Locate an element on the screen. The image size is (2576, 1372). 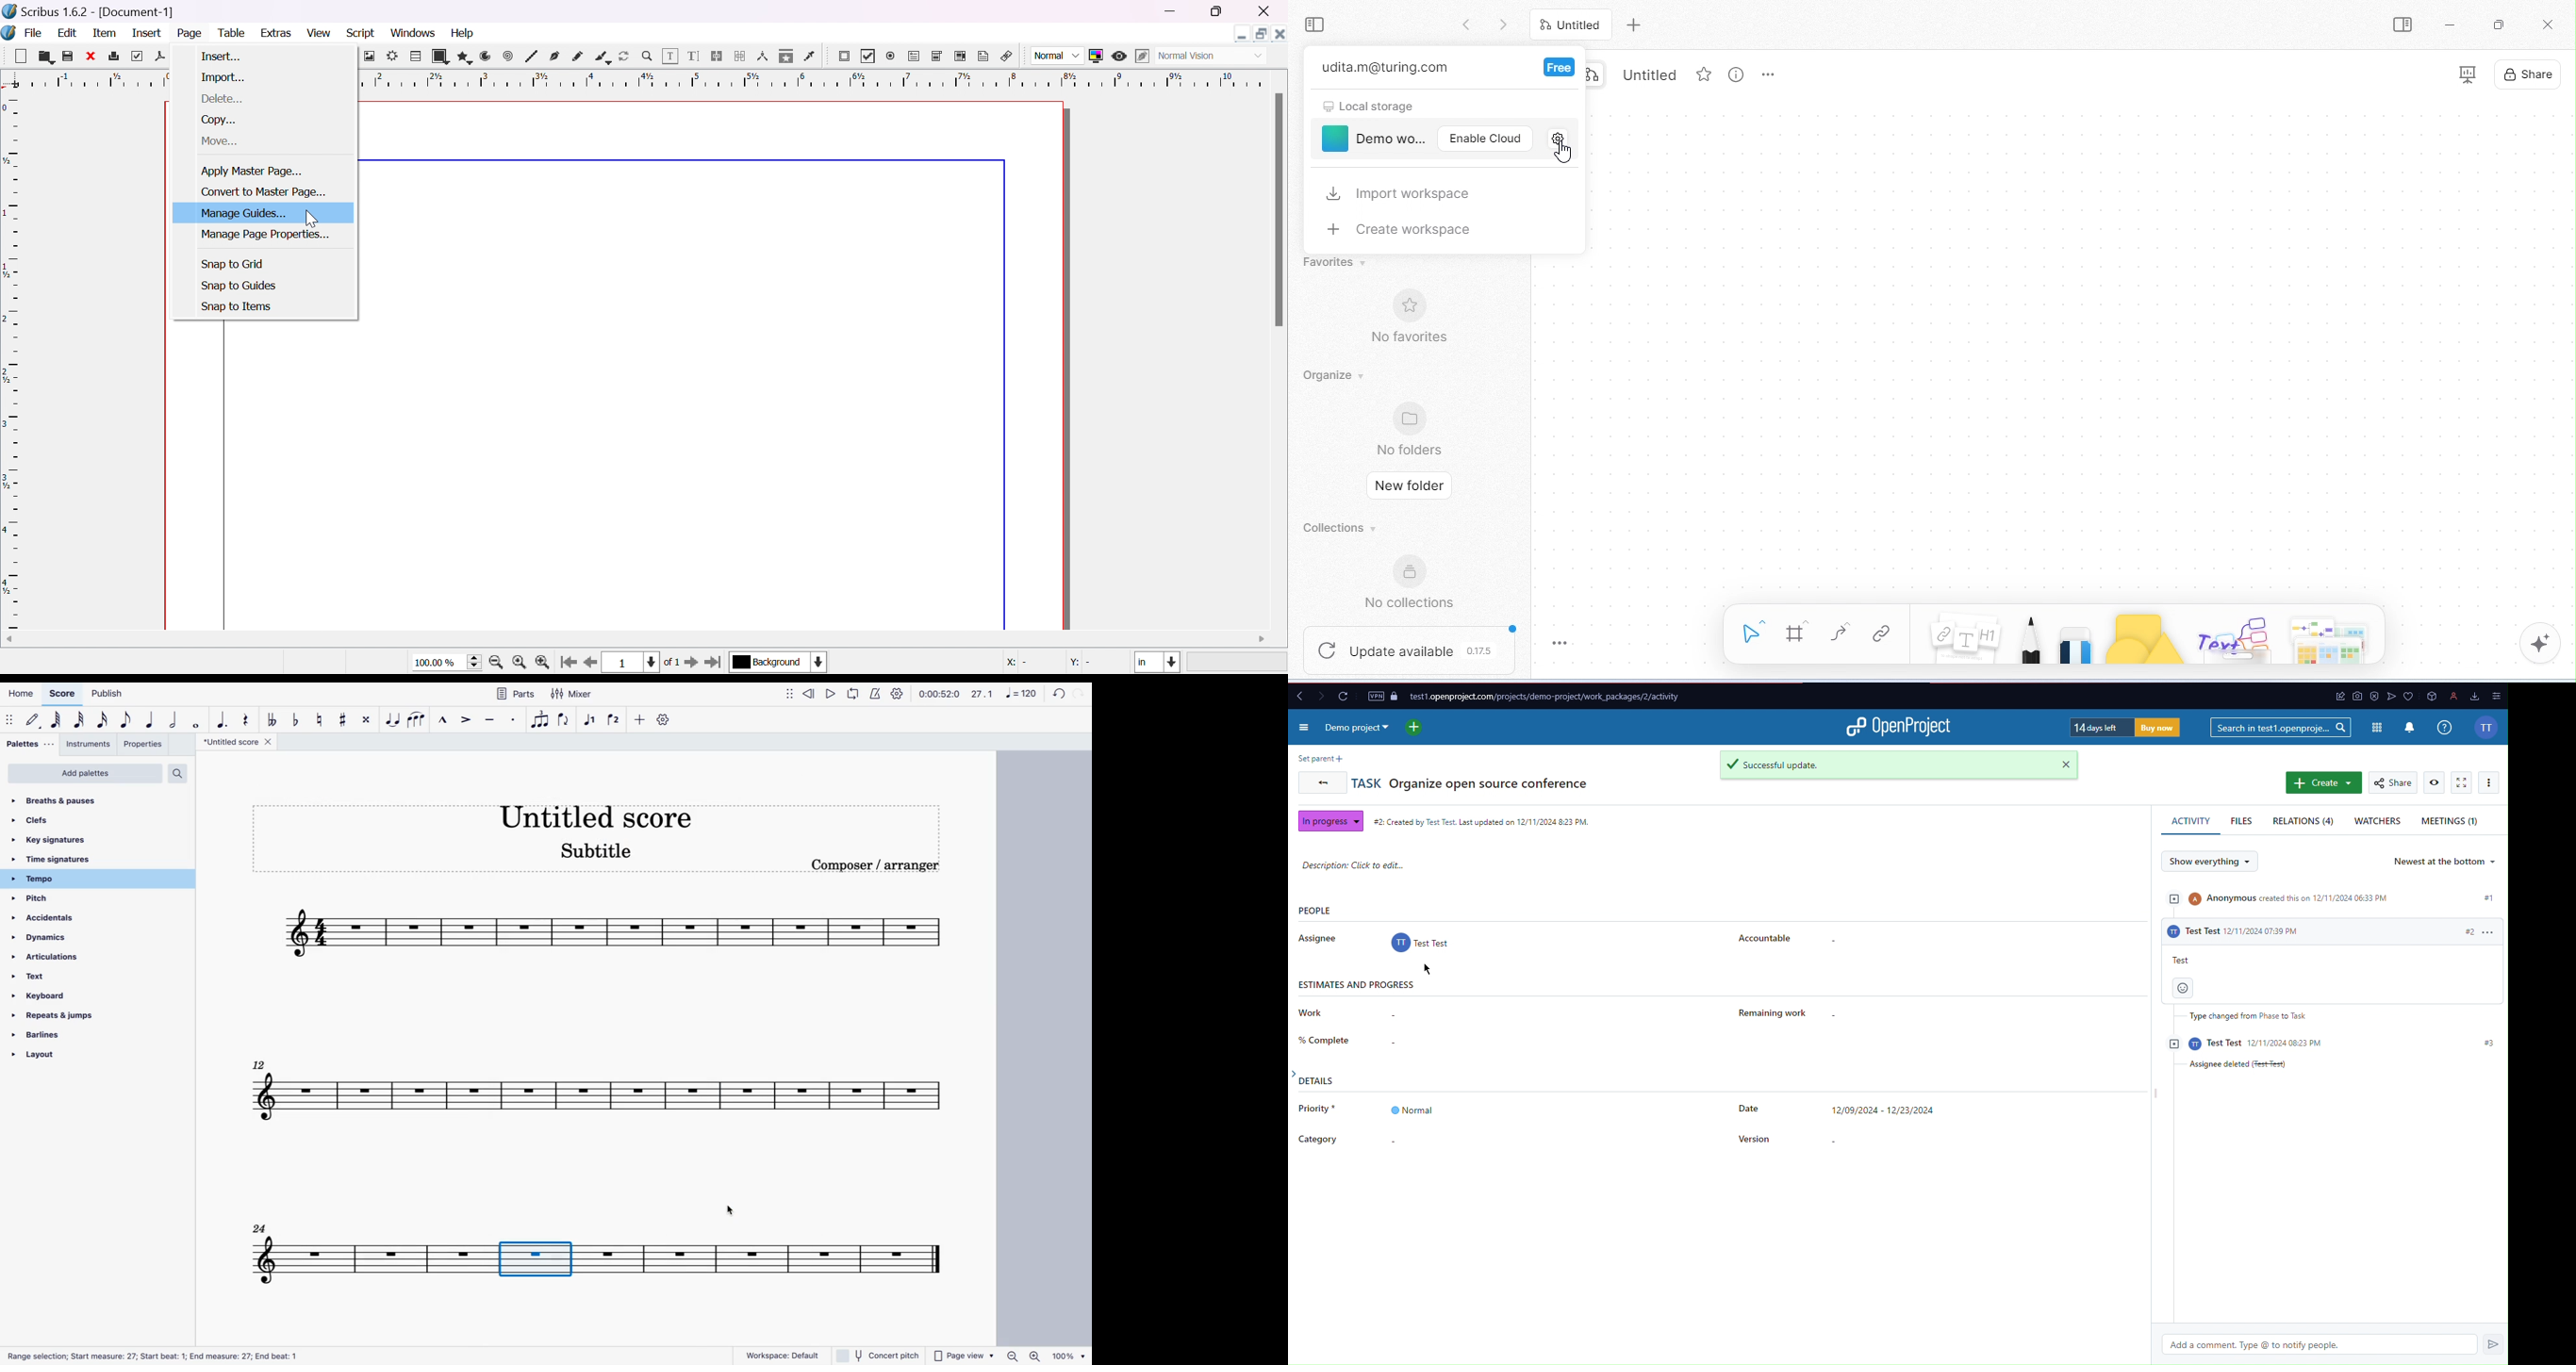
PDF checkbox is located at coordinates (869, 56).